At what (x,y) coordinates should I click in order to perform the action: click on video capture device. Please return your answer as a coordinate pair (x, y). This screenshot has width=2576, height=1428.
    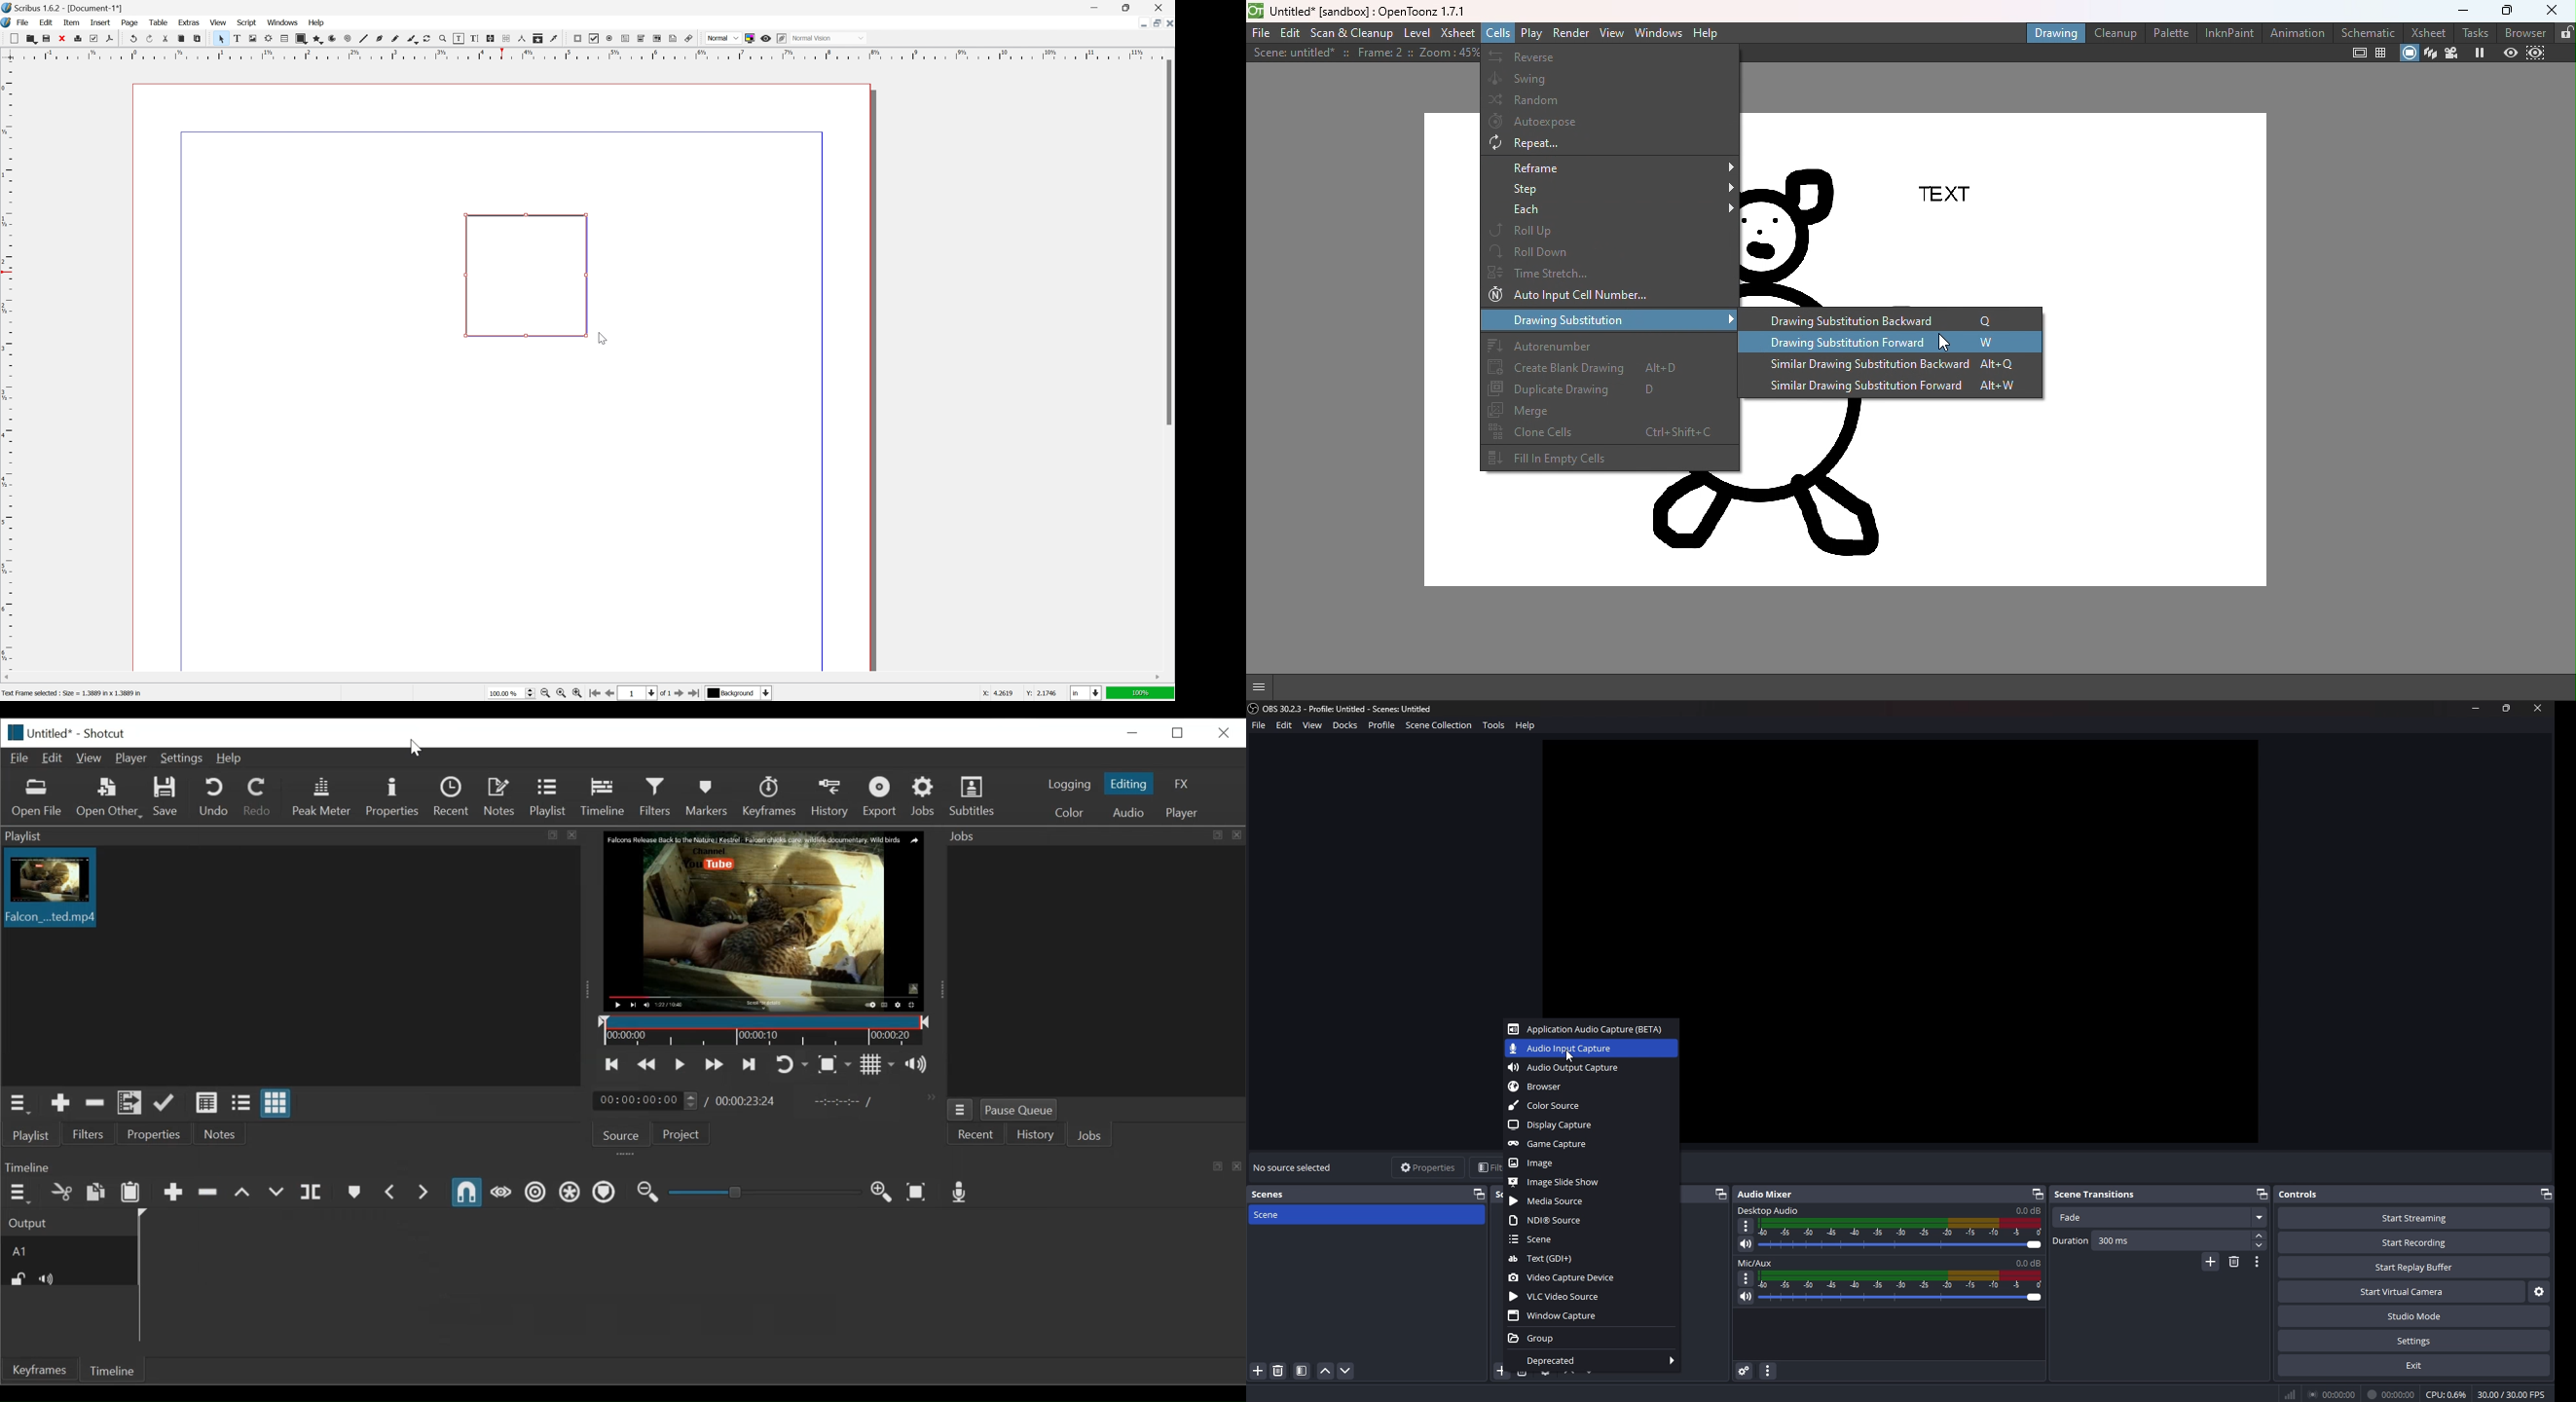
    Looking at the image, I should click on (1593, 1278).